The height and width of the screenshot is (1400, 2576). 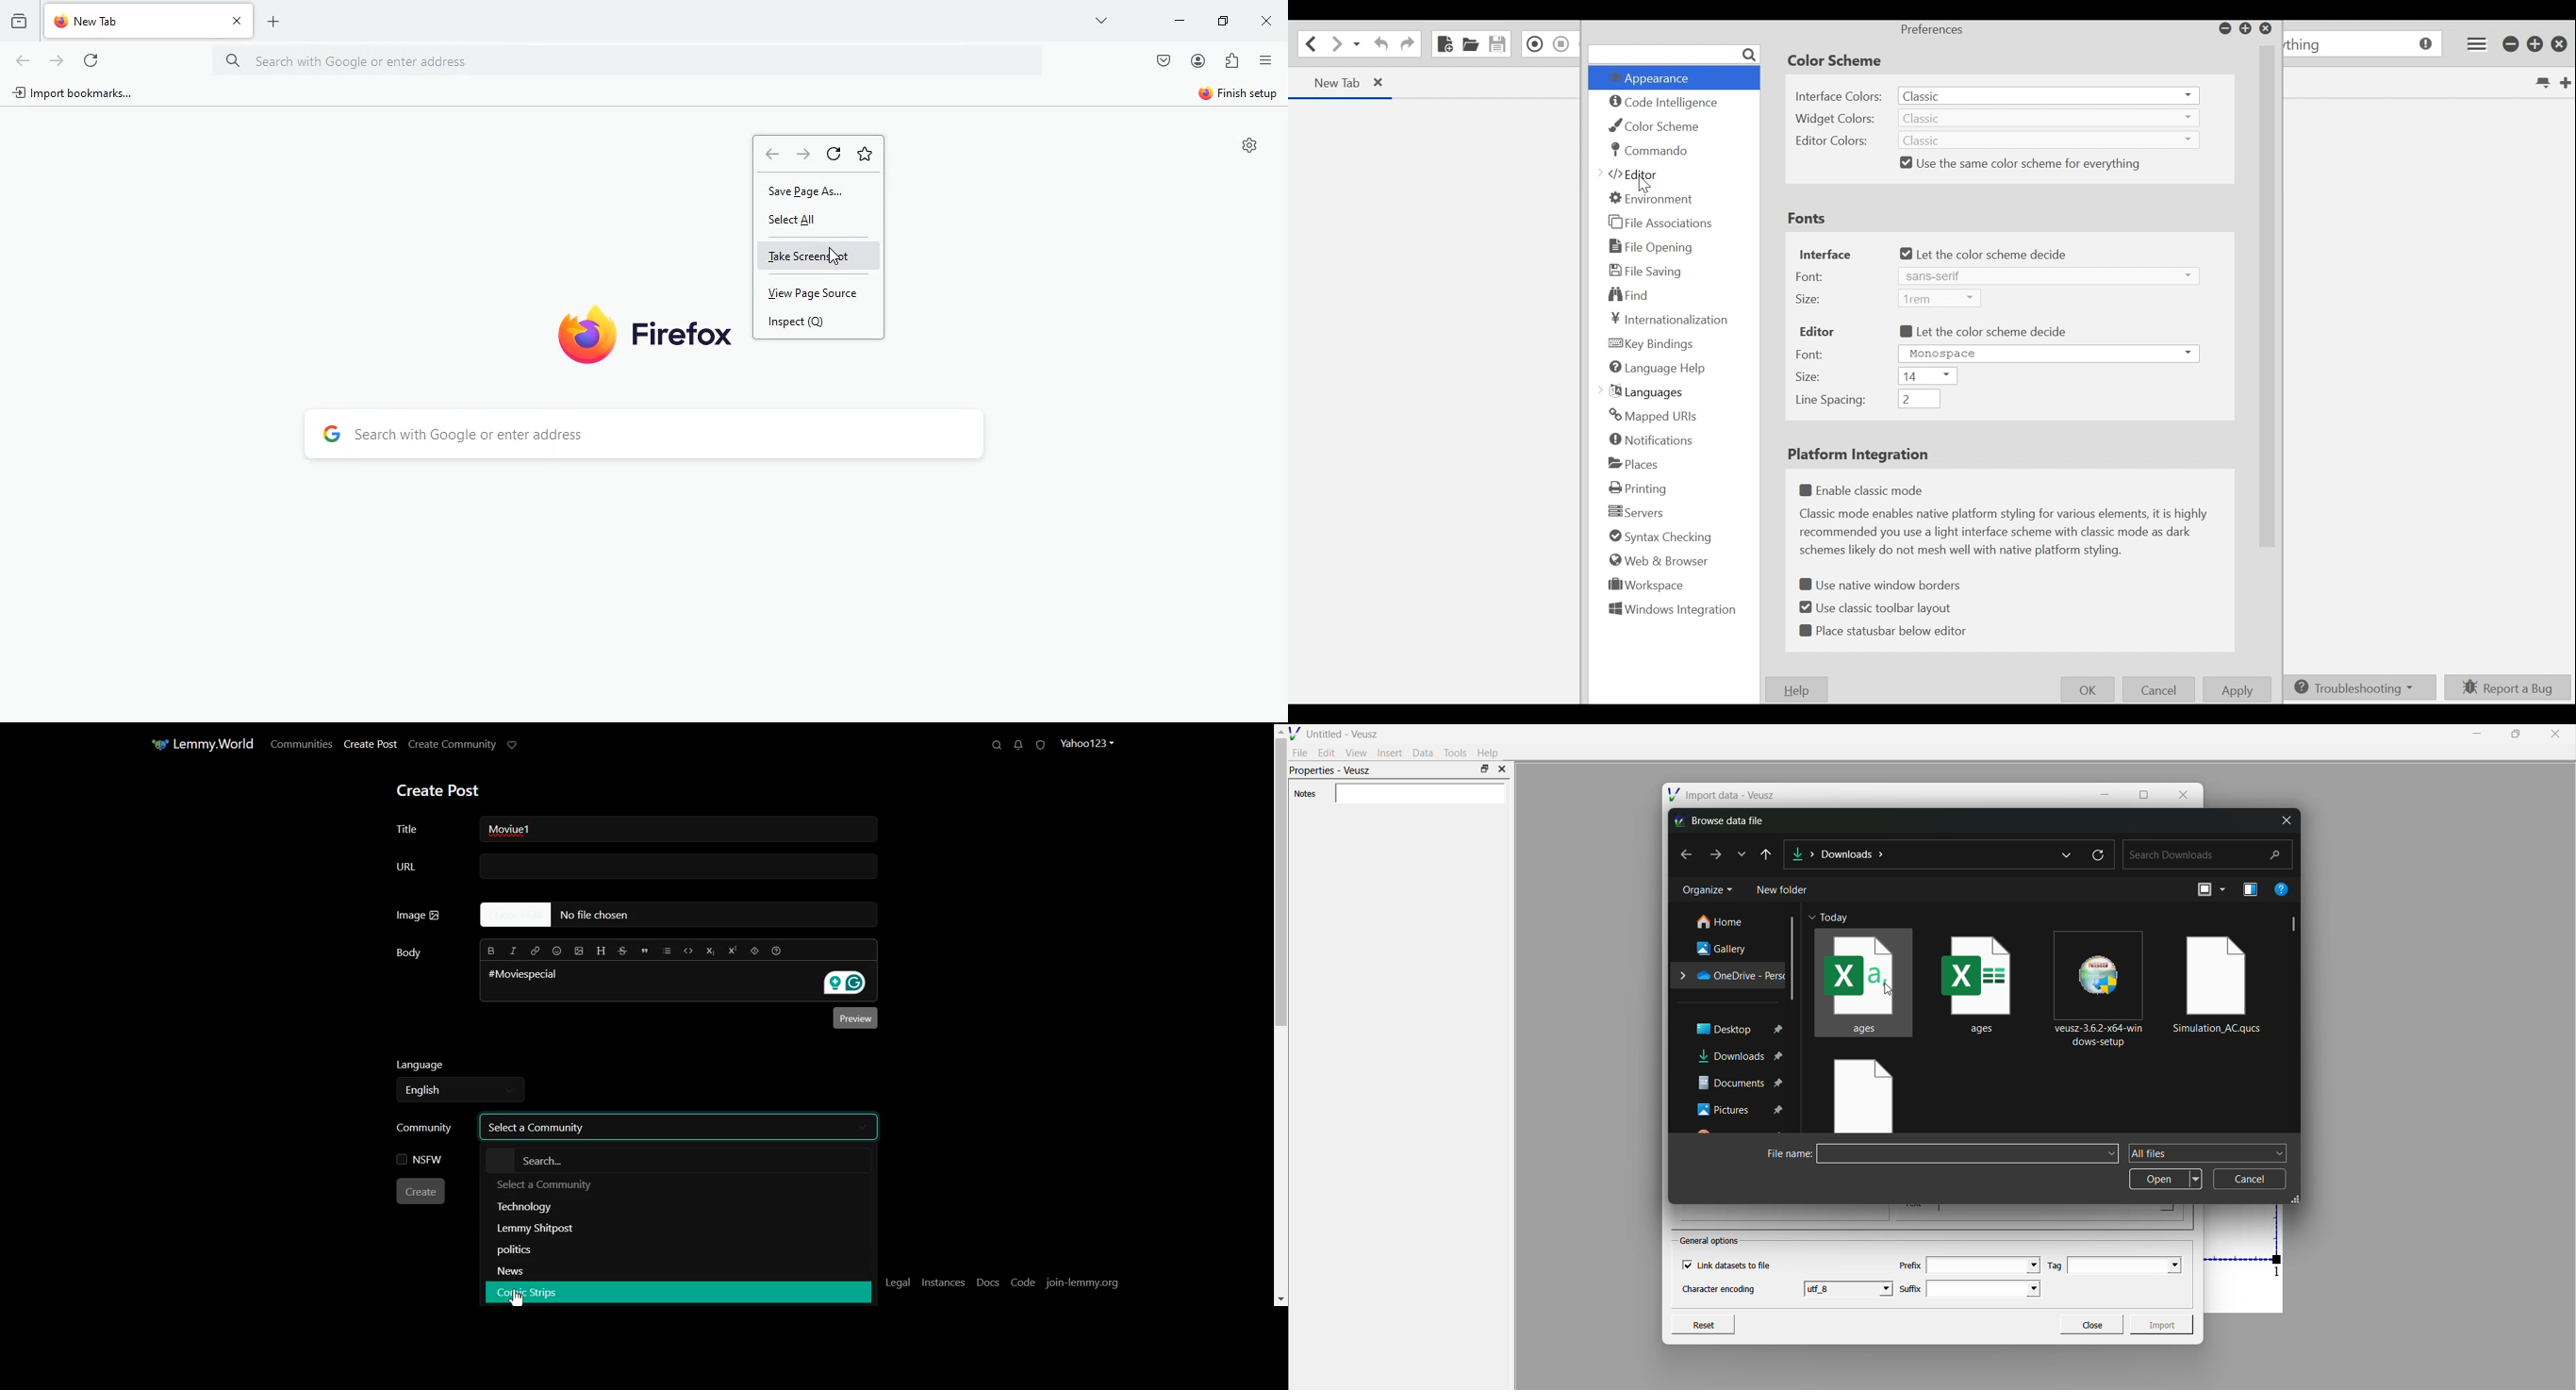 I want to click on history, so click(x=17, y=19).